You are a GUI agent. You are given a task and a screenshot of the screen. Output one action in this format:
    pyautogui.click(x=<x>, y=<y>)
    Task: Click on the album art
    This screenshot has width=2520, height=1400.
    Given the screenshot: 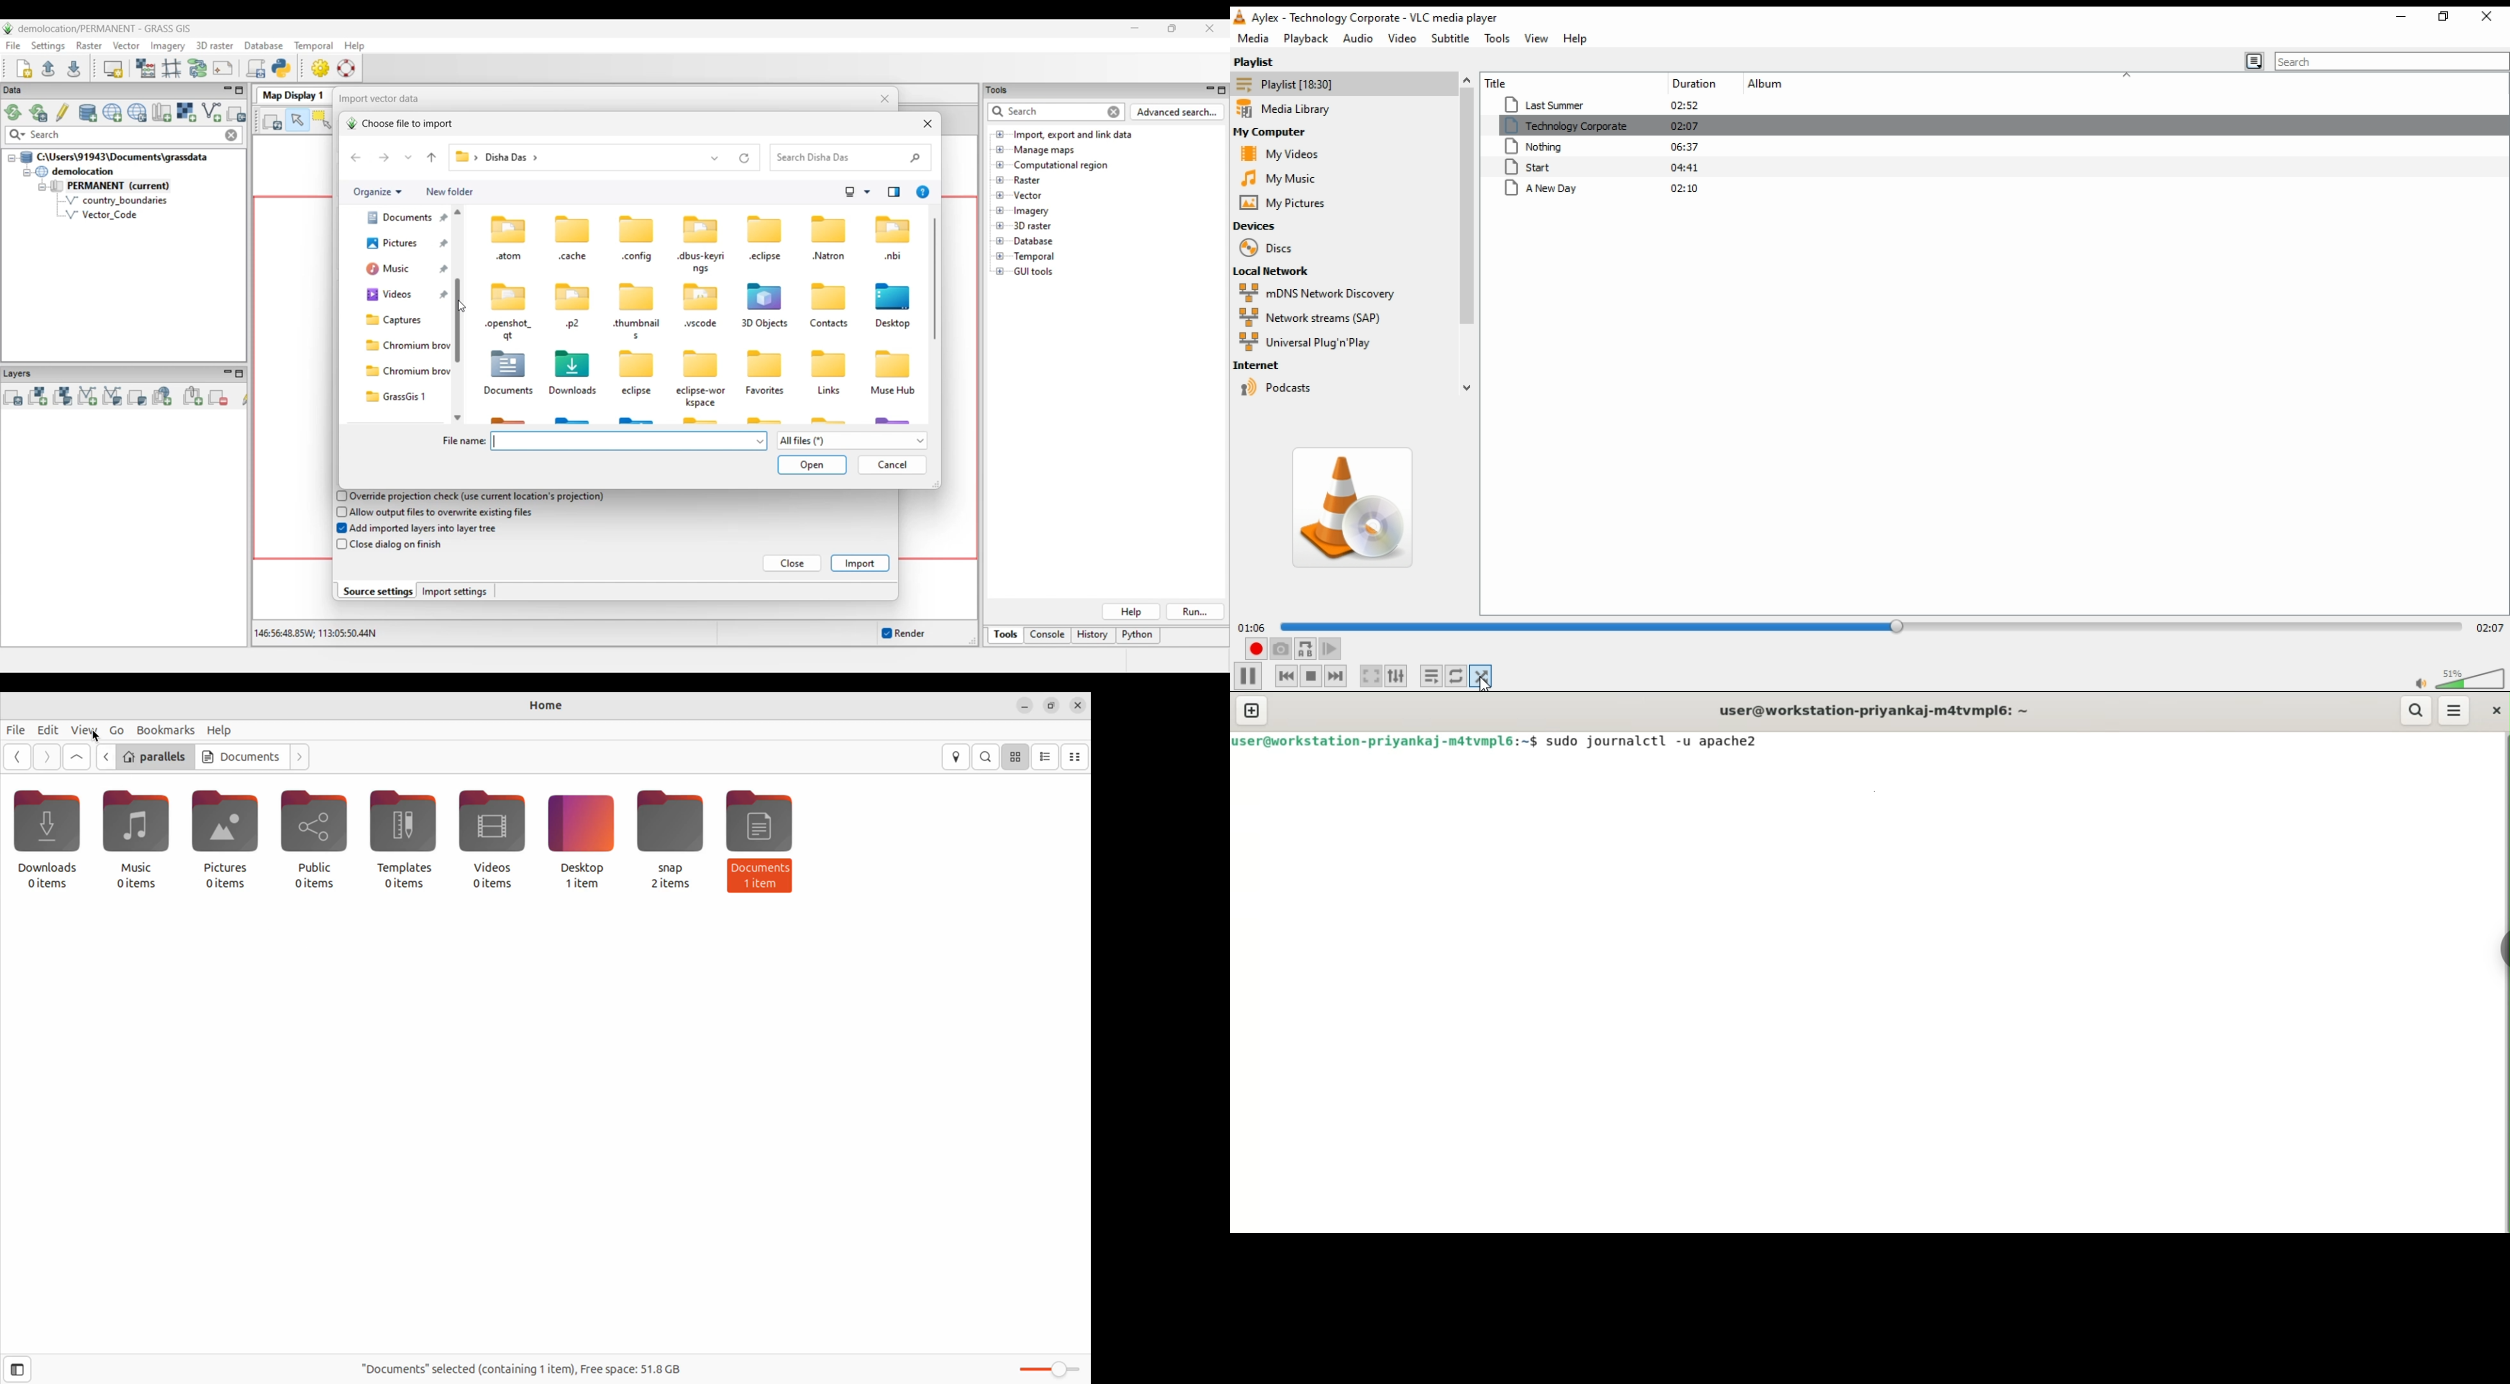 What is the action you would take?
    pyautogui.click(x=1355, y=504)
    